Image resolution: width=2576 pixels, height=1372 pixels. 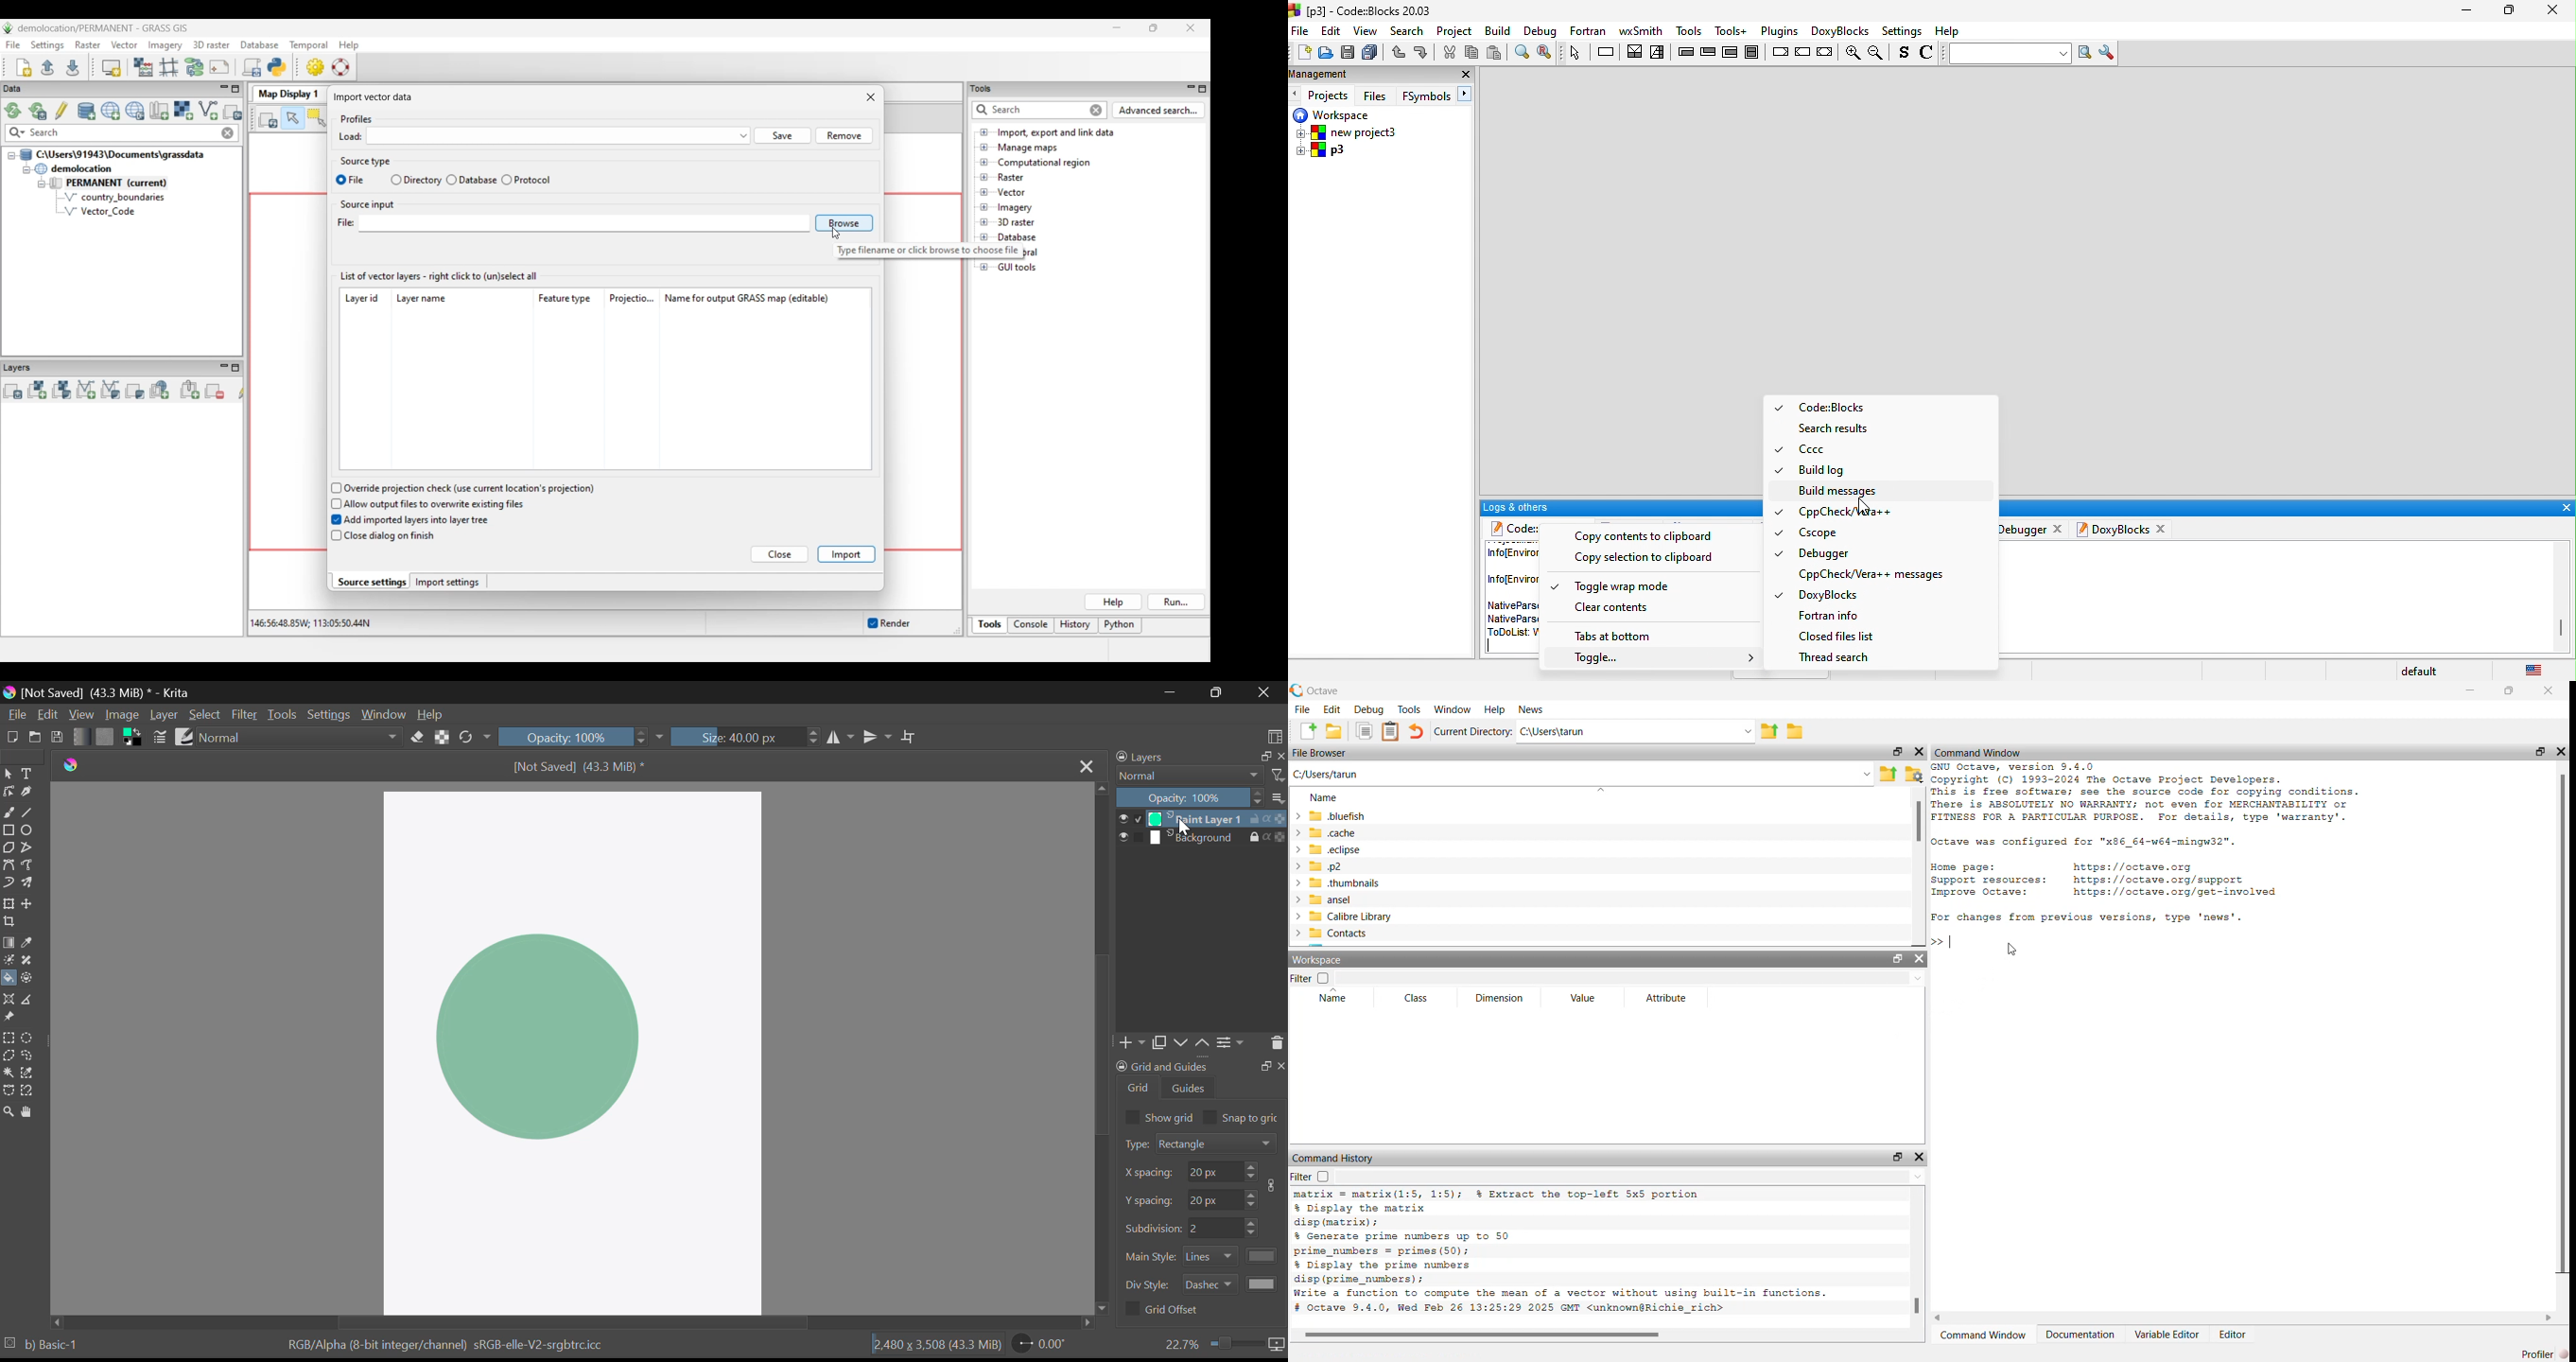 What do you see at coordinates (1833, 450) in the screenshot?
I see `Cccc` at bounding box center [1833, 450].